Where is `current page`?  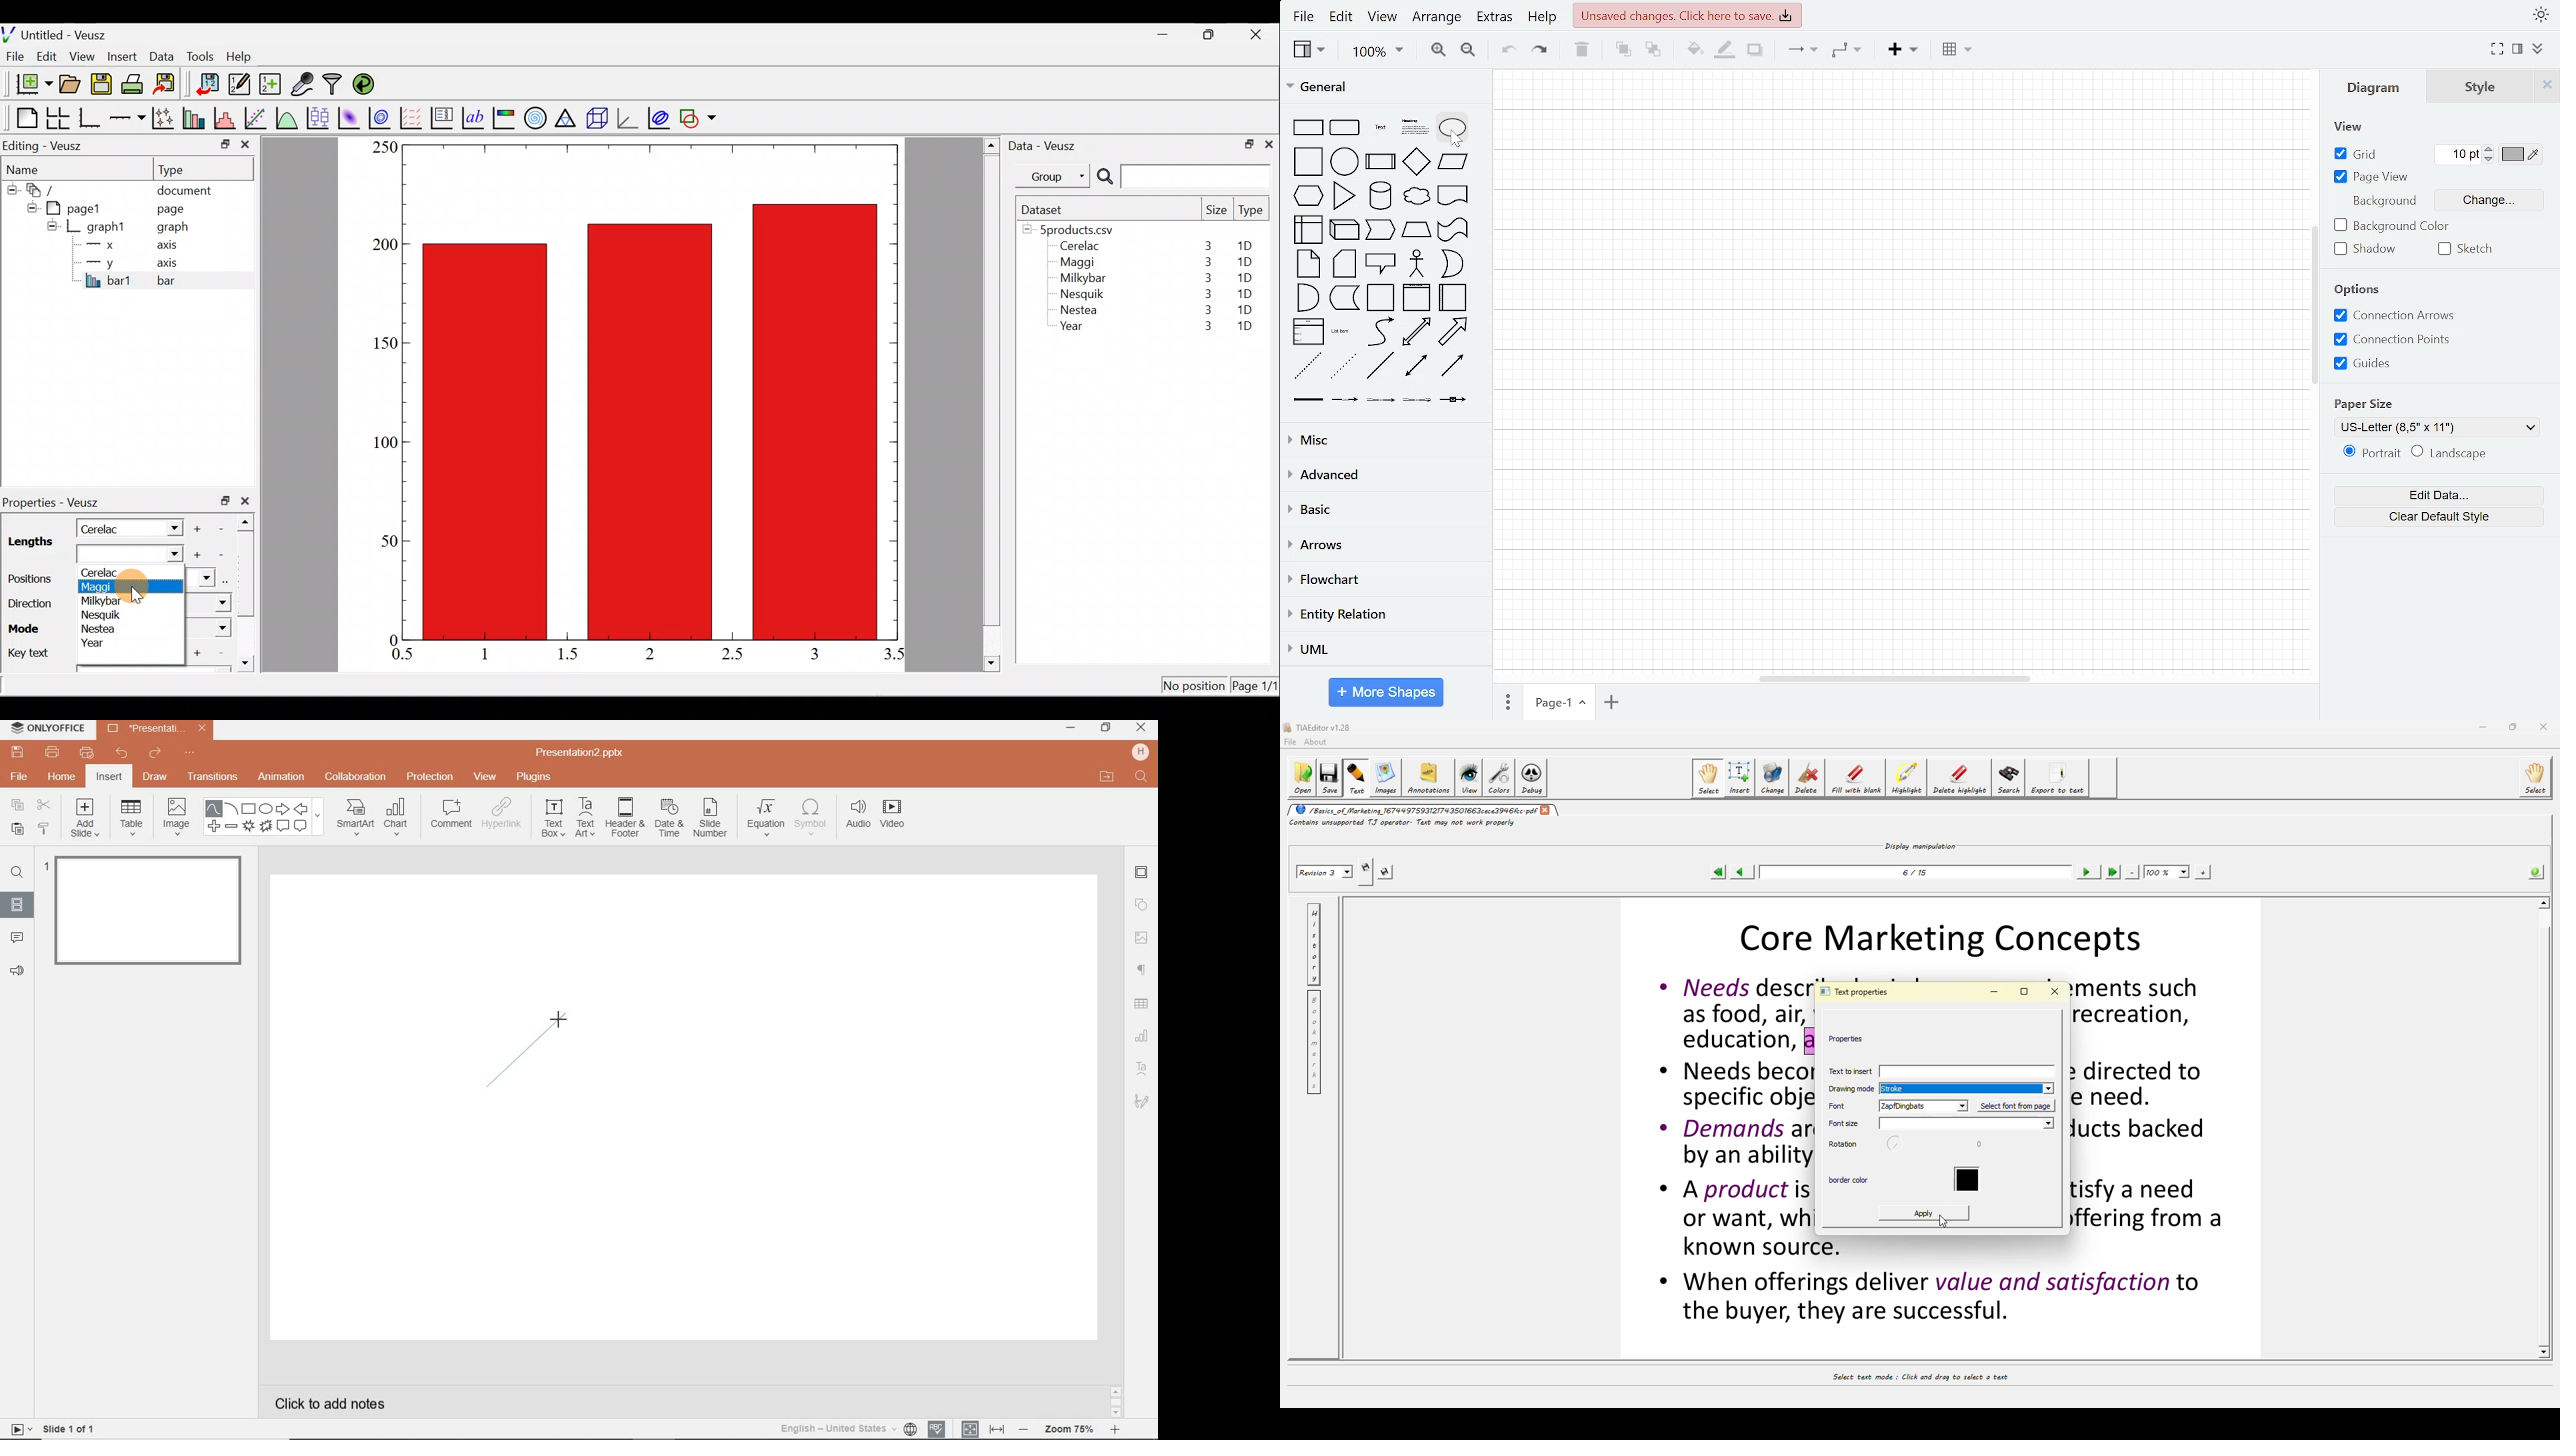
current page is located at coordinates (1558, 703).